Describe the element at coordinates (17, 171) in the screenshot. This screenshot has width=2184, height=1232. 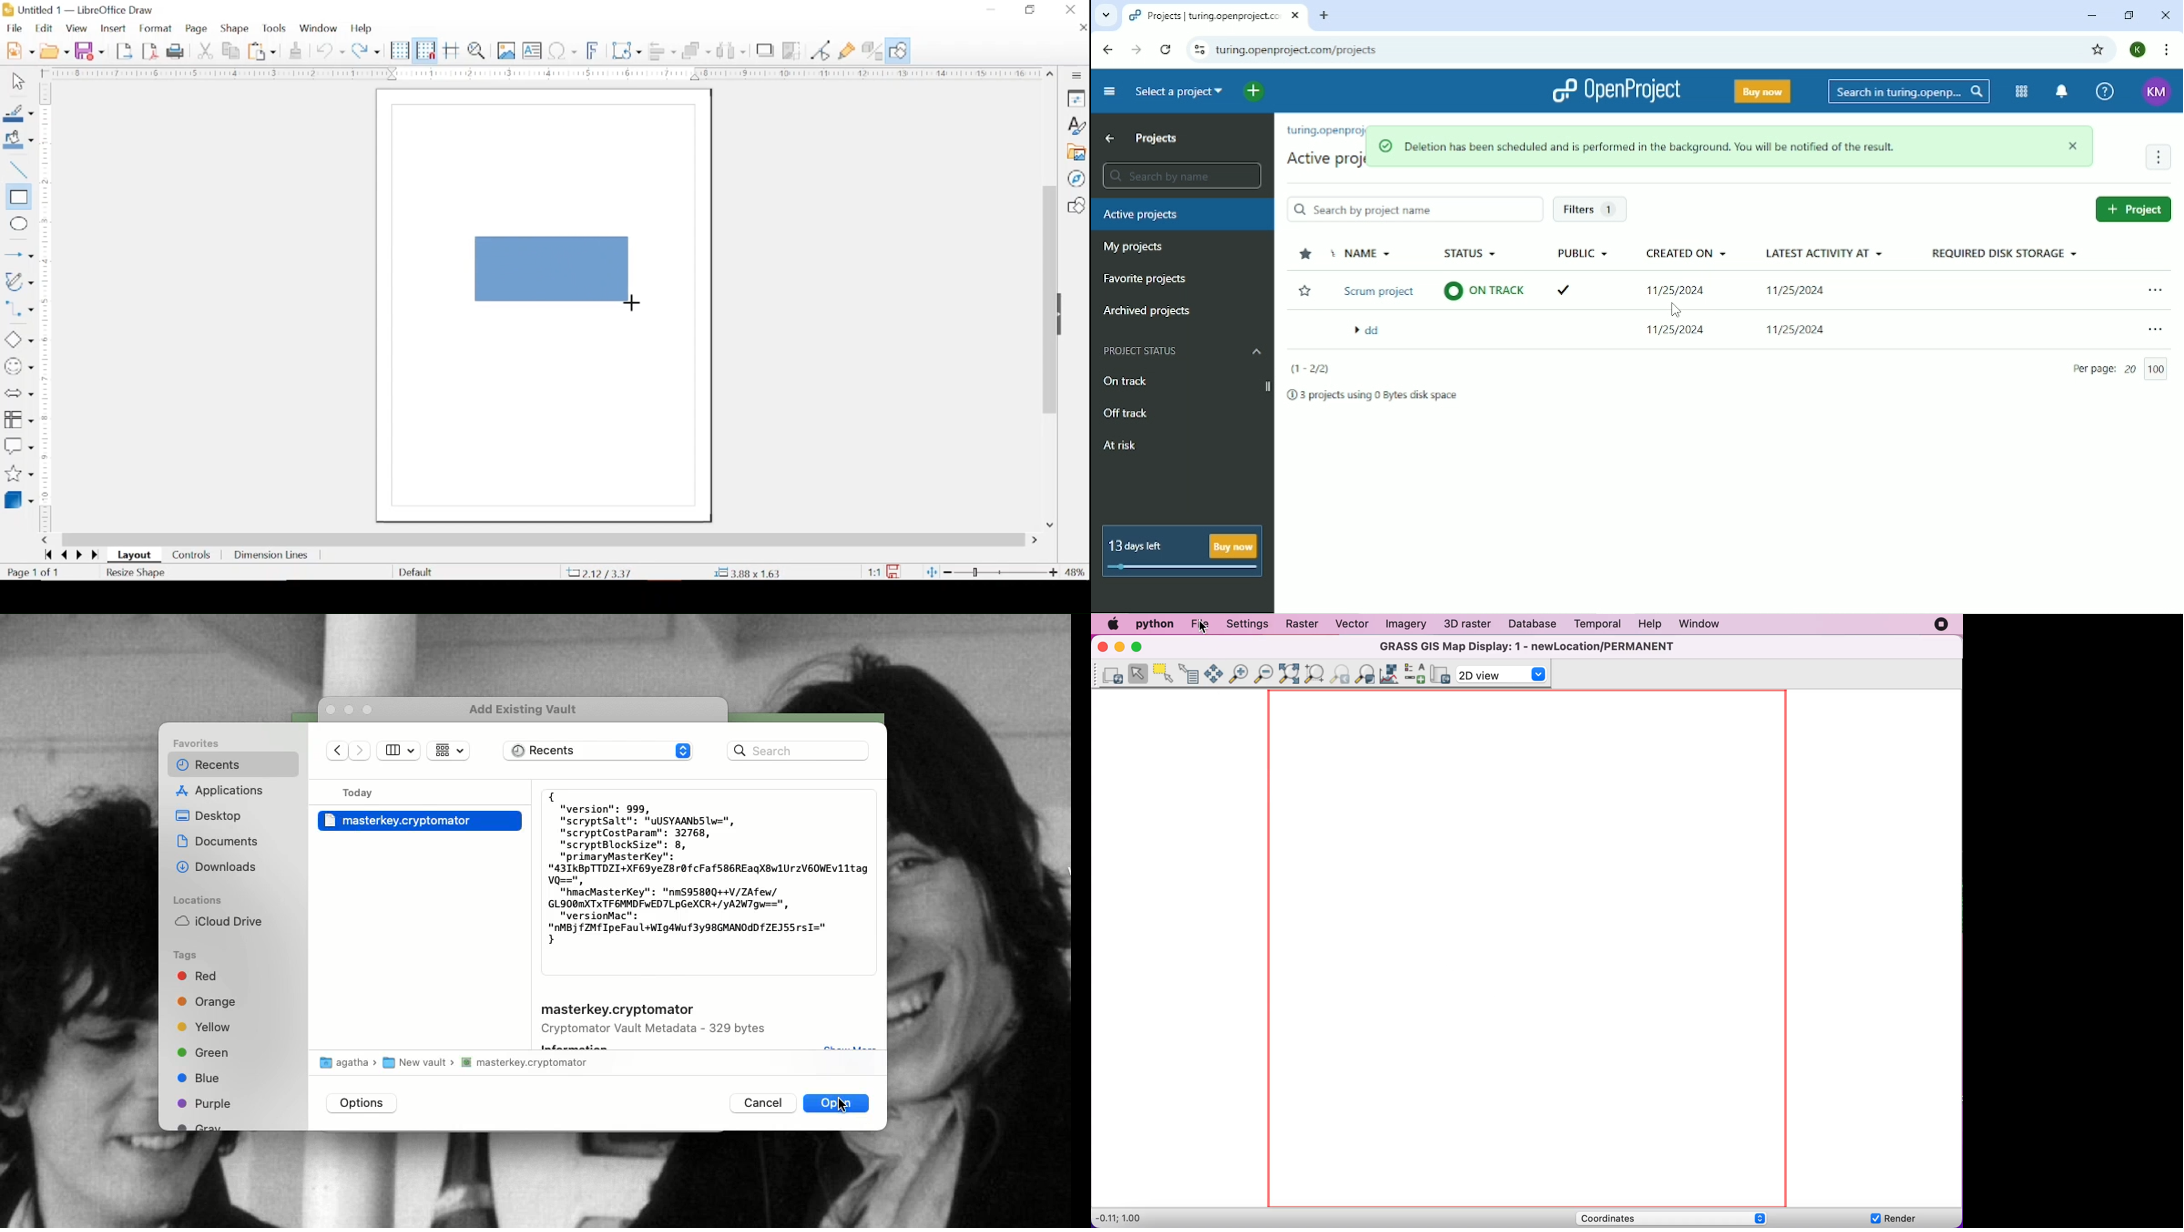
I see `insert line` at that location.